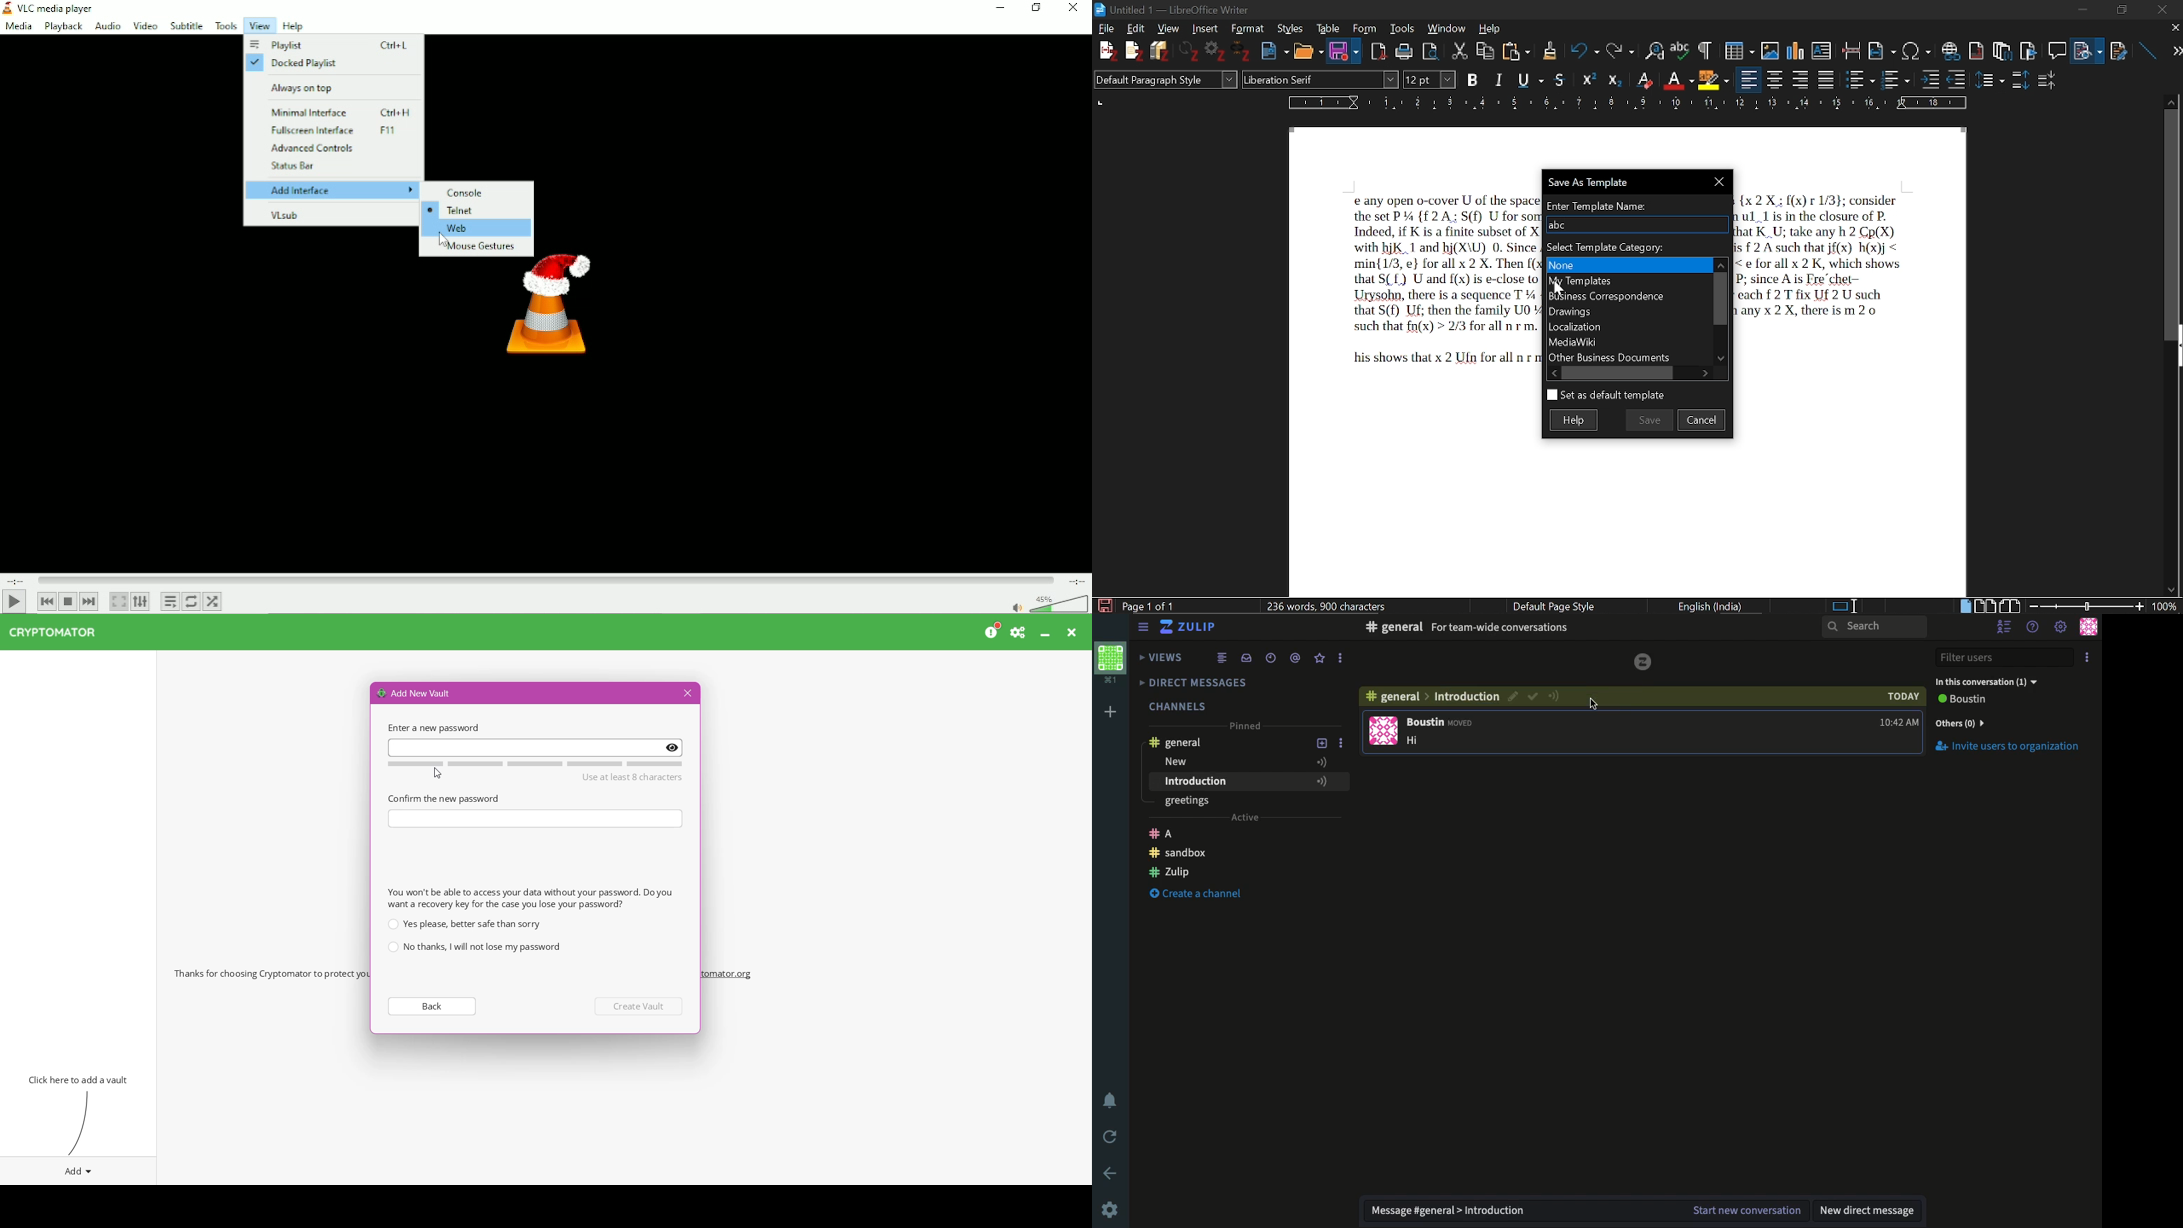 Image resolution: width=2184 pixels, height=1232 pixels. I want to click on Back, so click(431, 1006).